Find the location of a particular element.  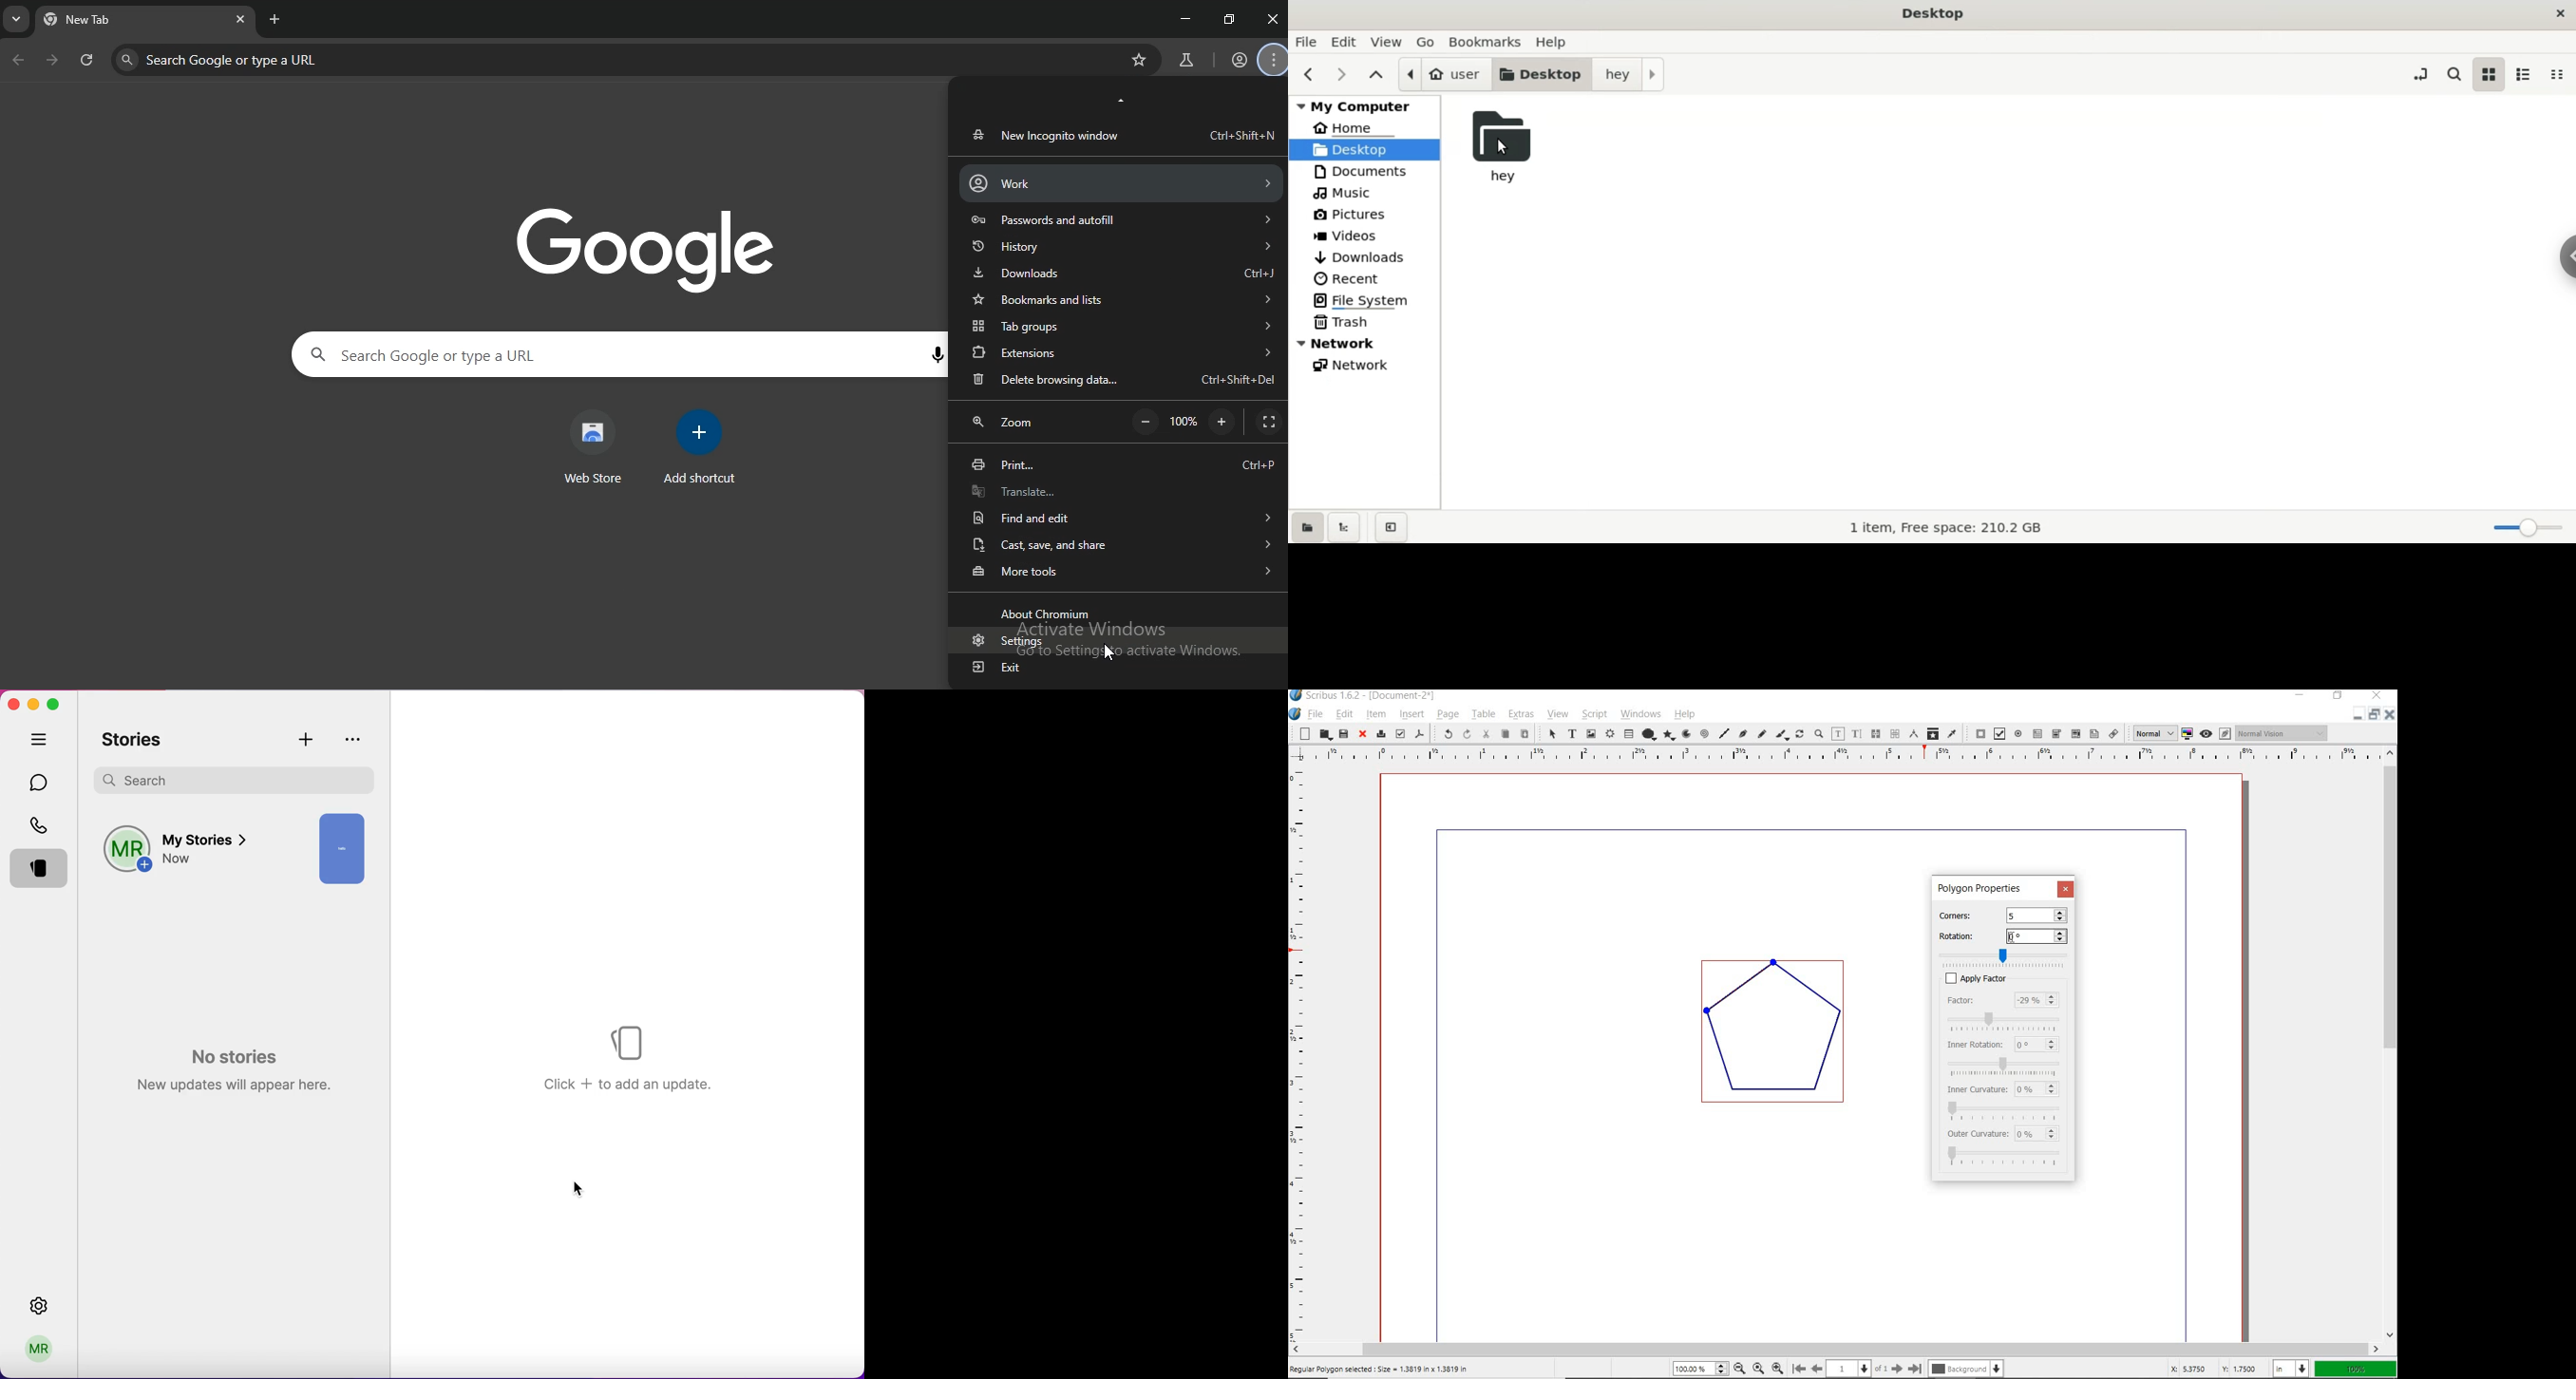

tab is located at coordinates (107, 22).